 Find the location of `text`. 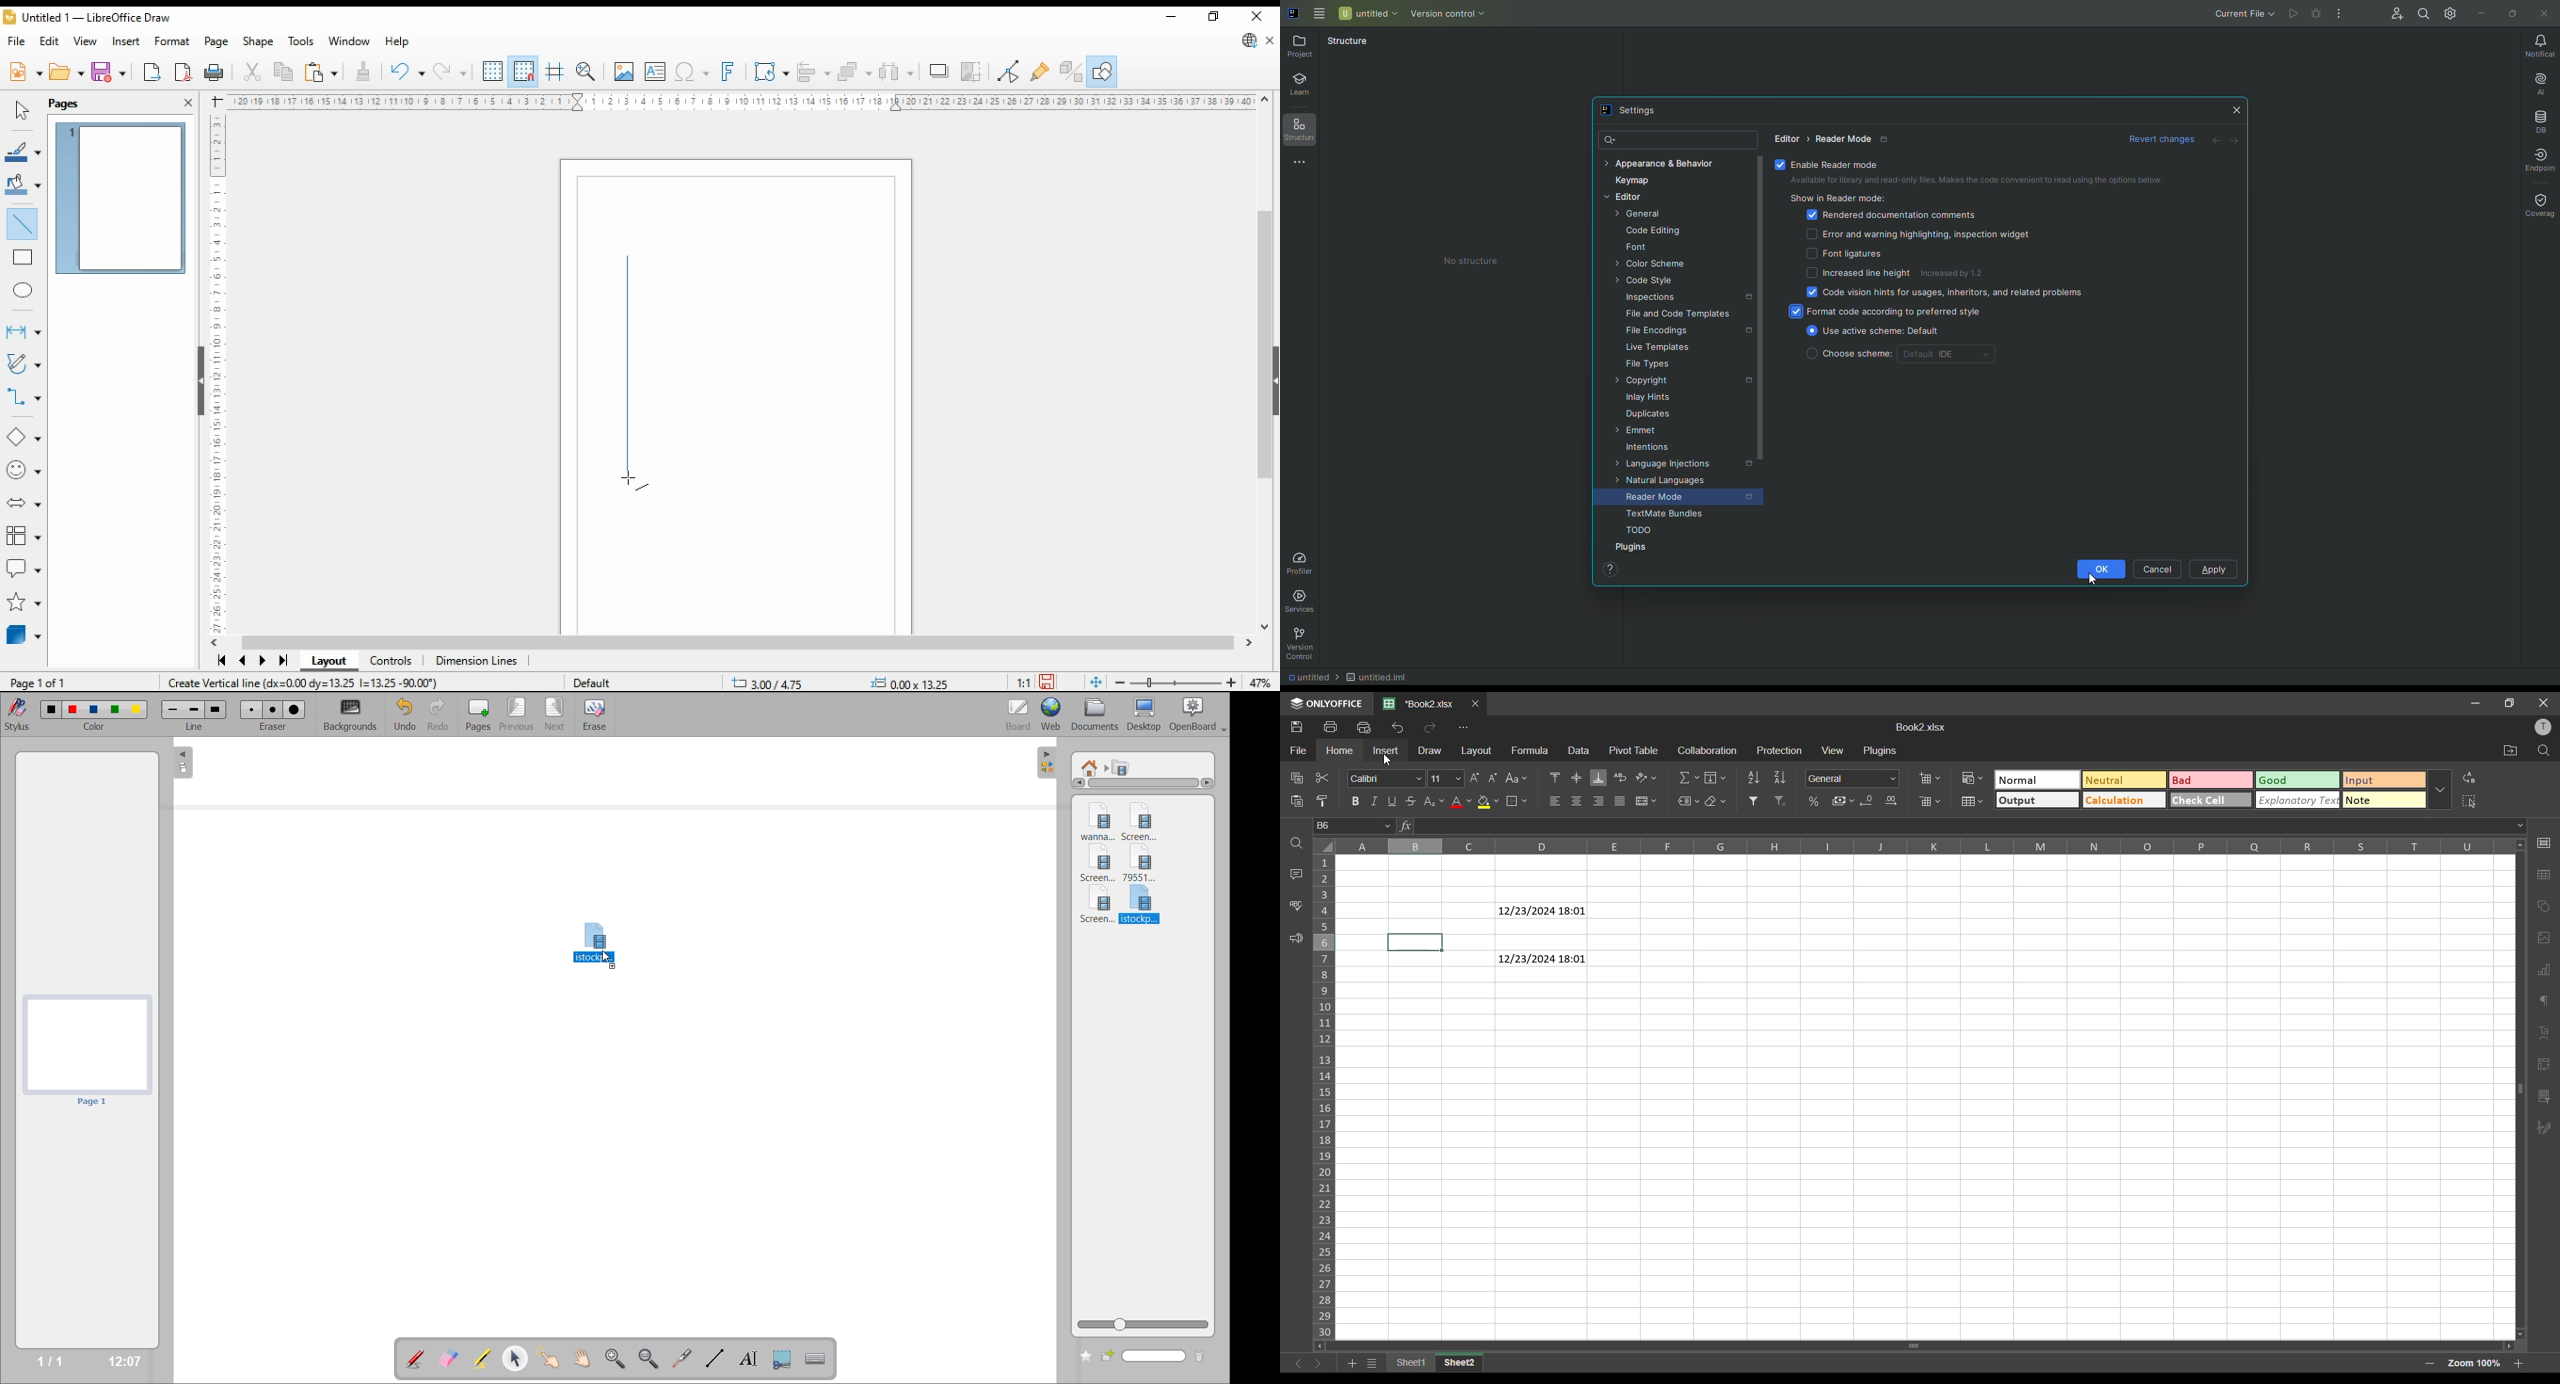

text is located at coordinates (2547, 1033).